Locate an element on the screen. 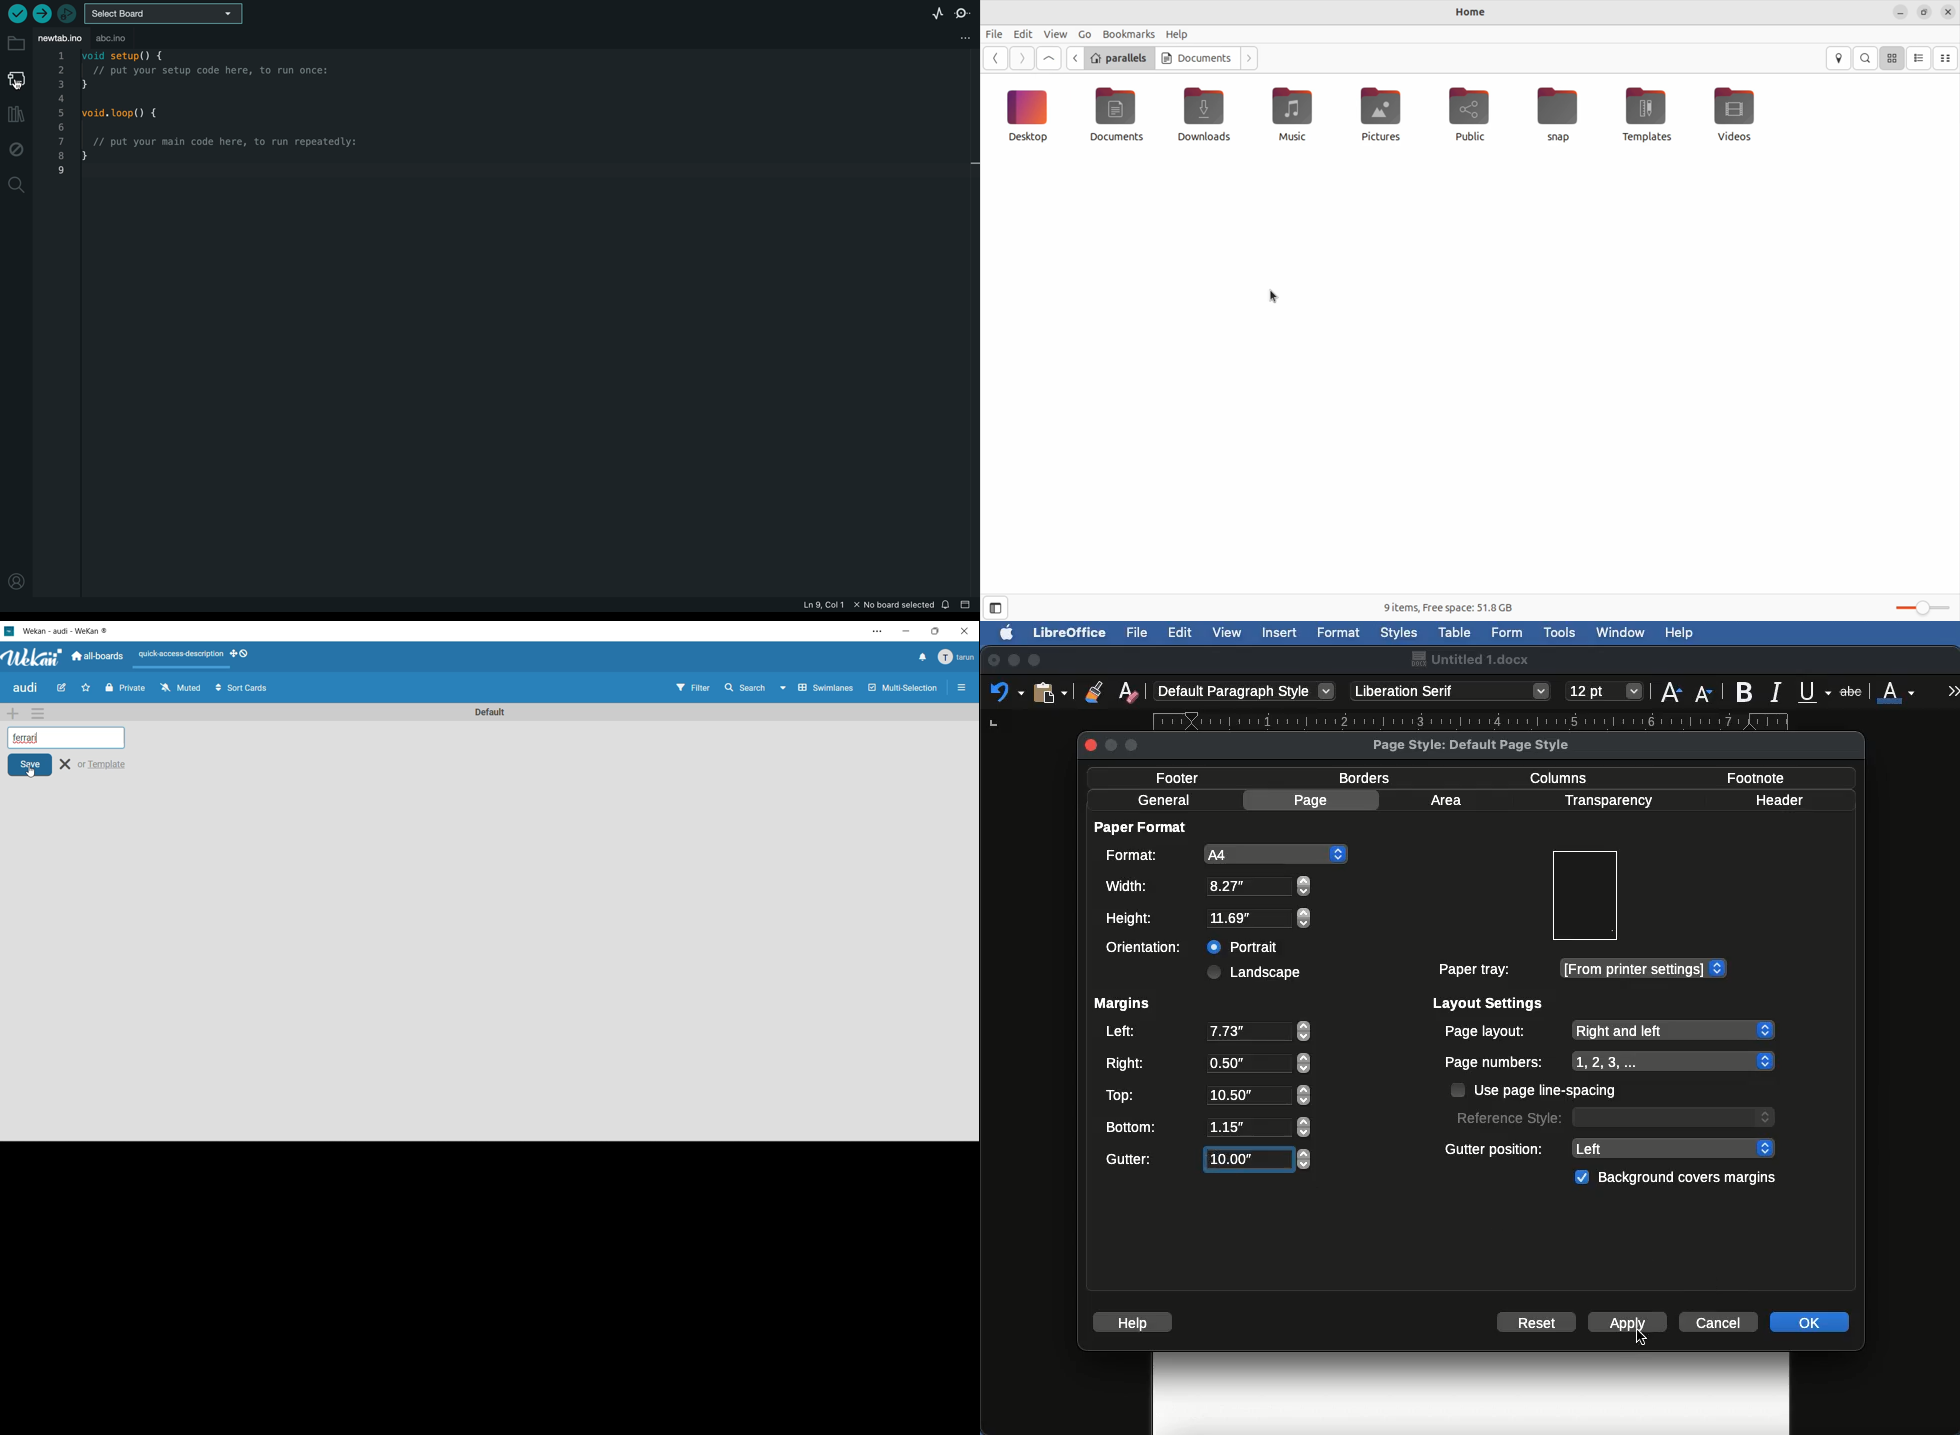 The height and width of the screenshot is (1456, 1960). Orientation is located at coordinates (1148, 947).